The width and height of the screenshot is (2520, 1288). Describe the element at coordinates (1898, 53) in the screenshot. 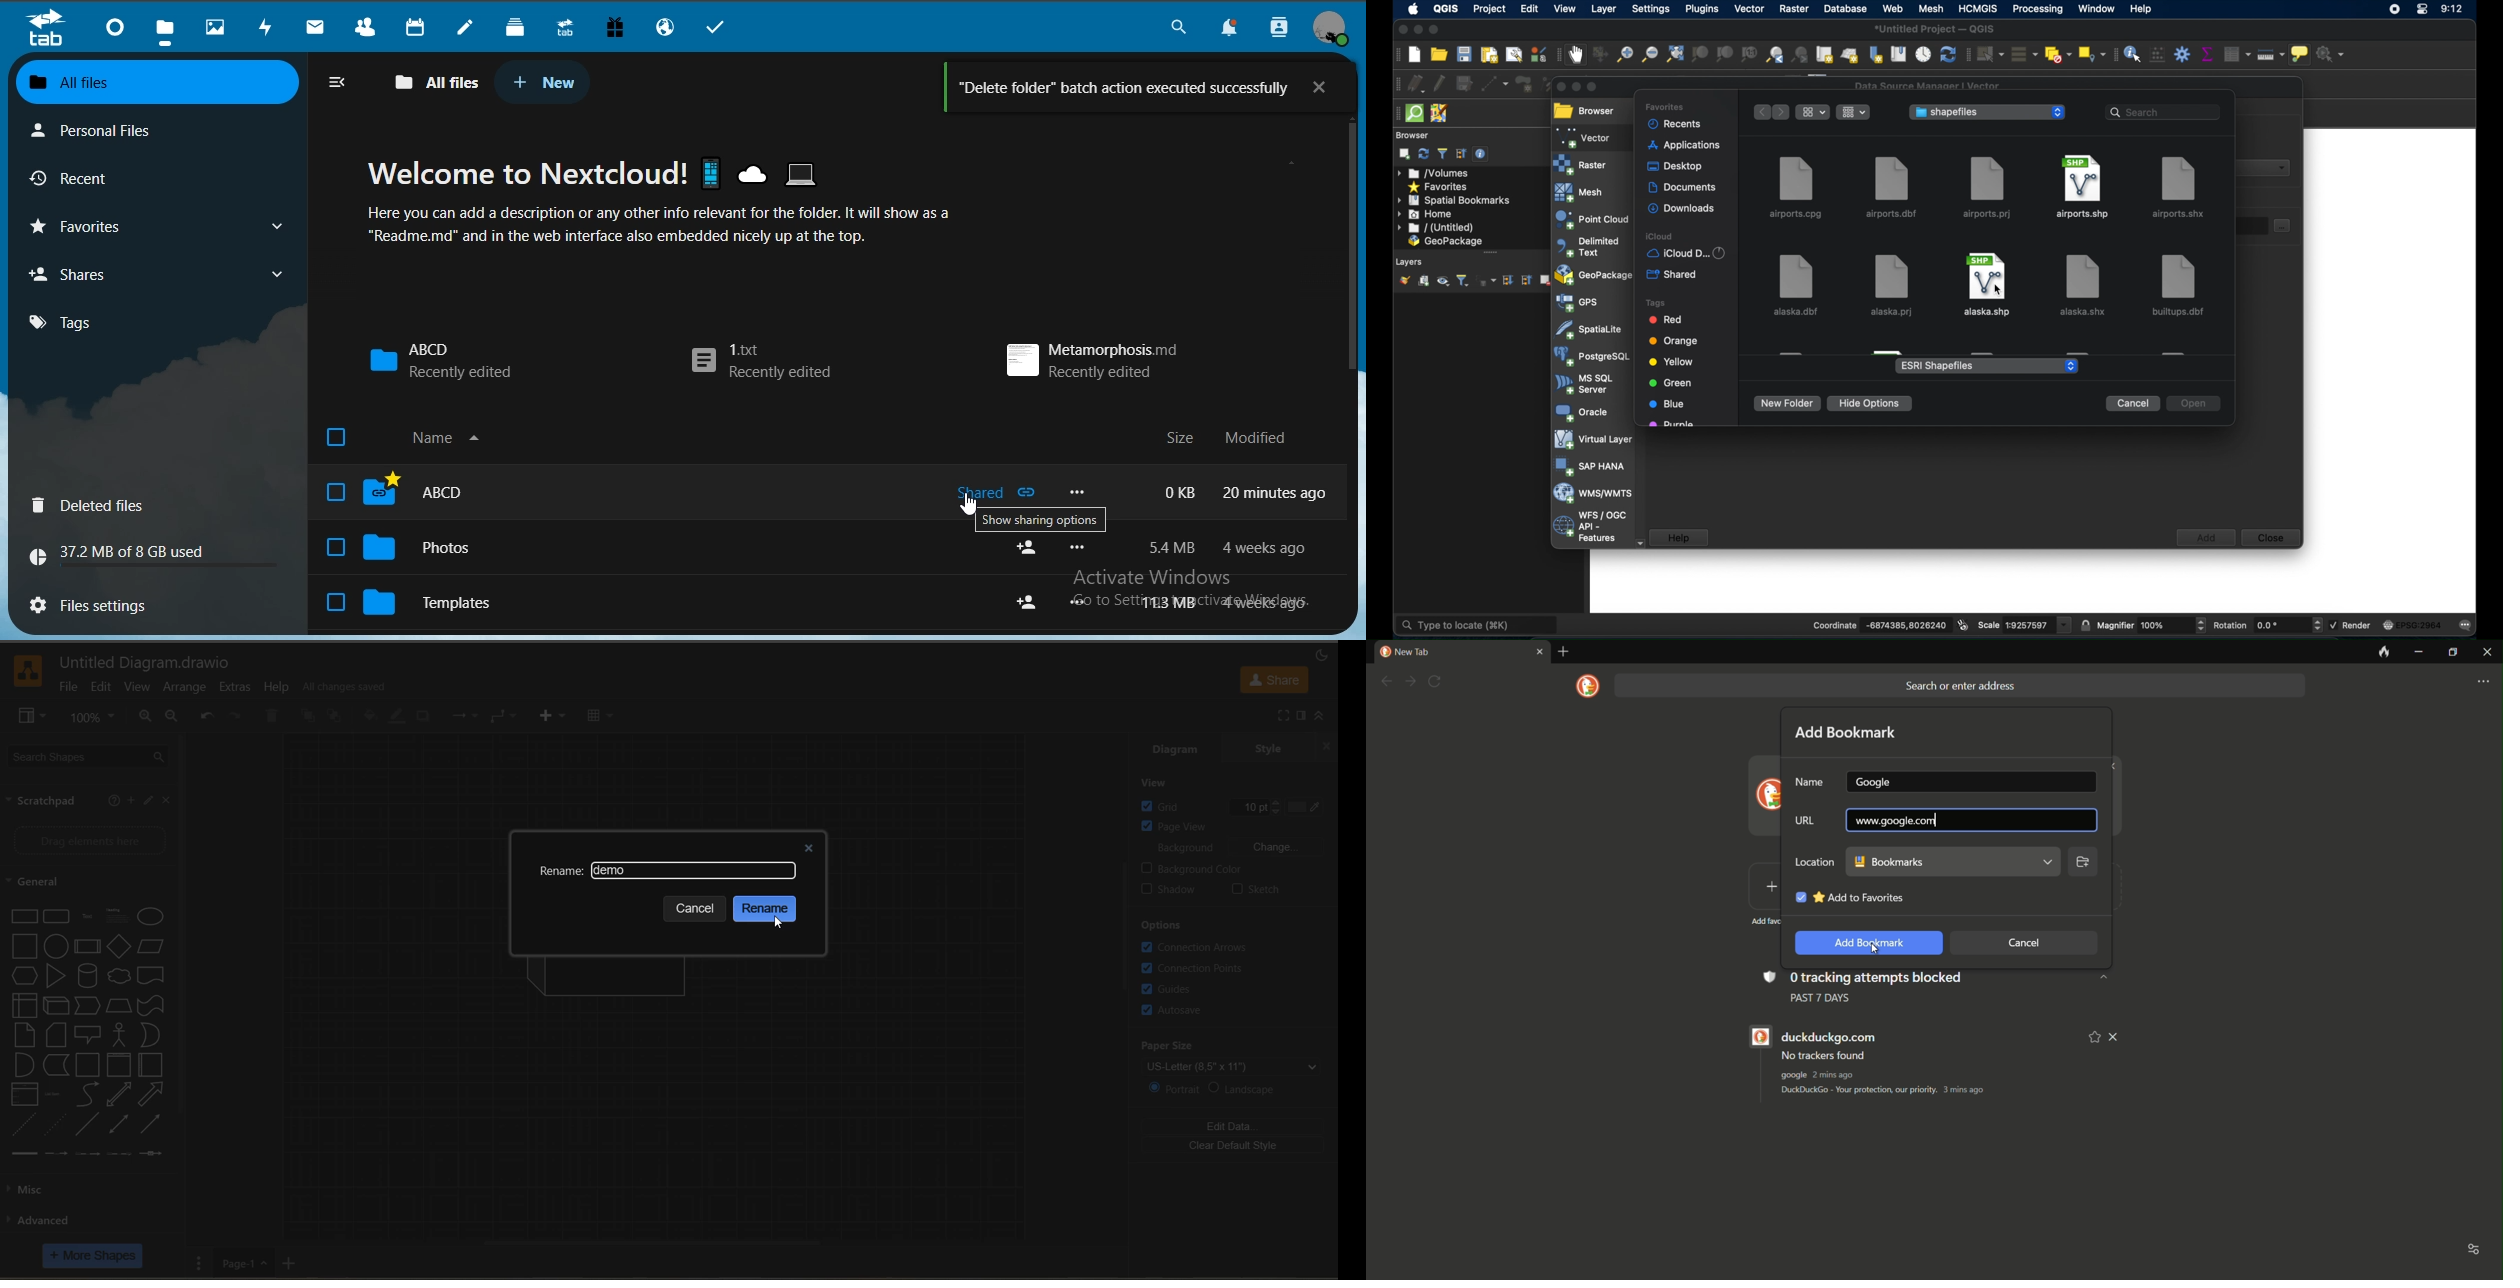

I see `show spatial bookmarks` at that location.